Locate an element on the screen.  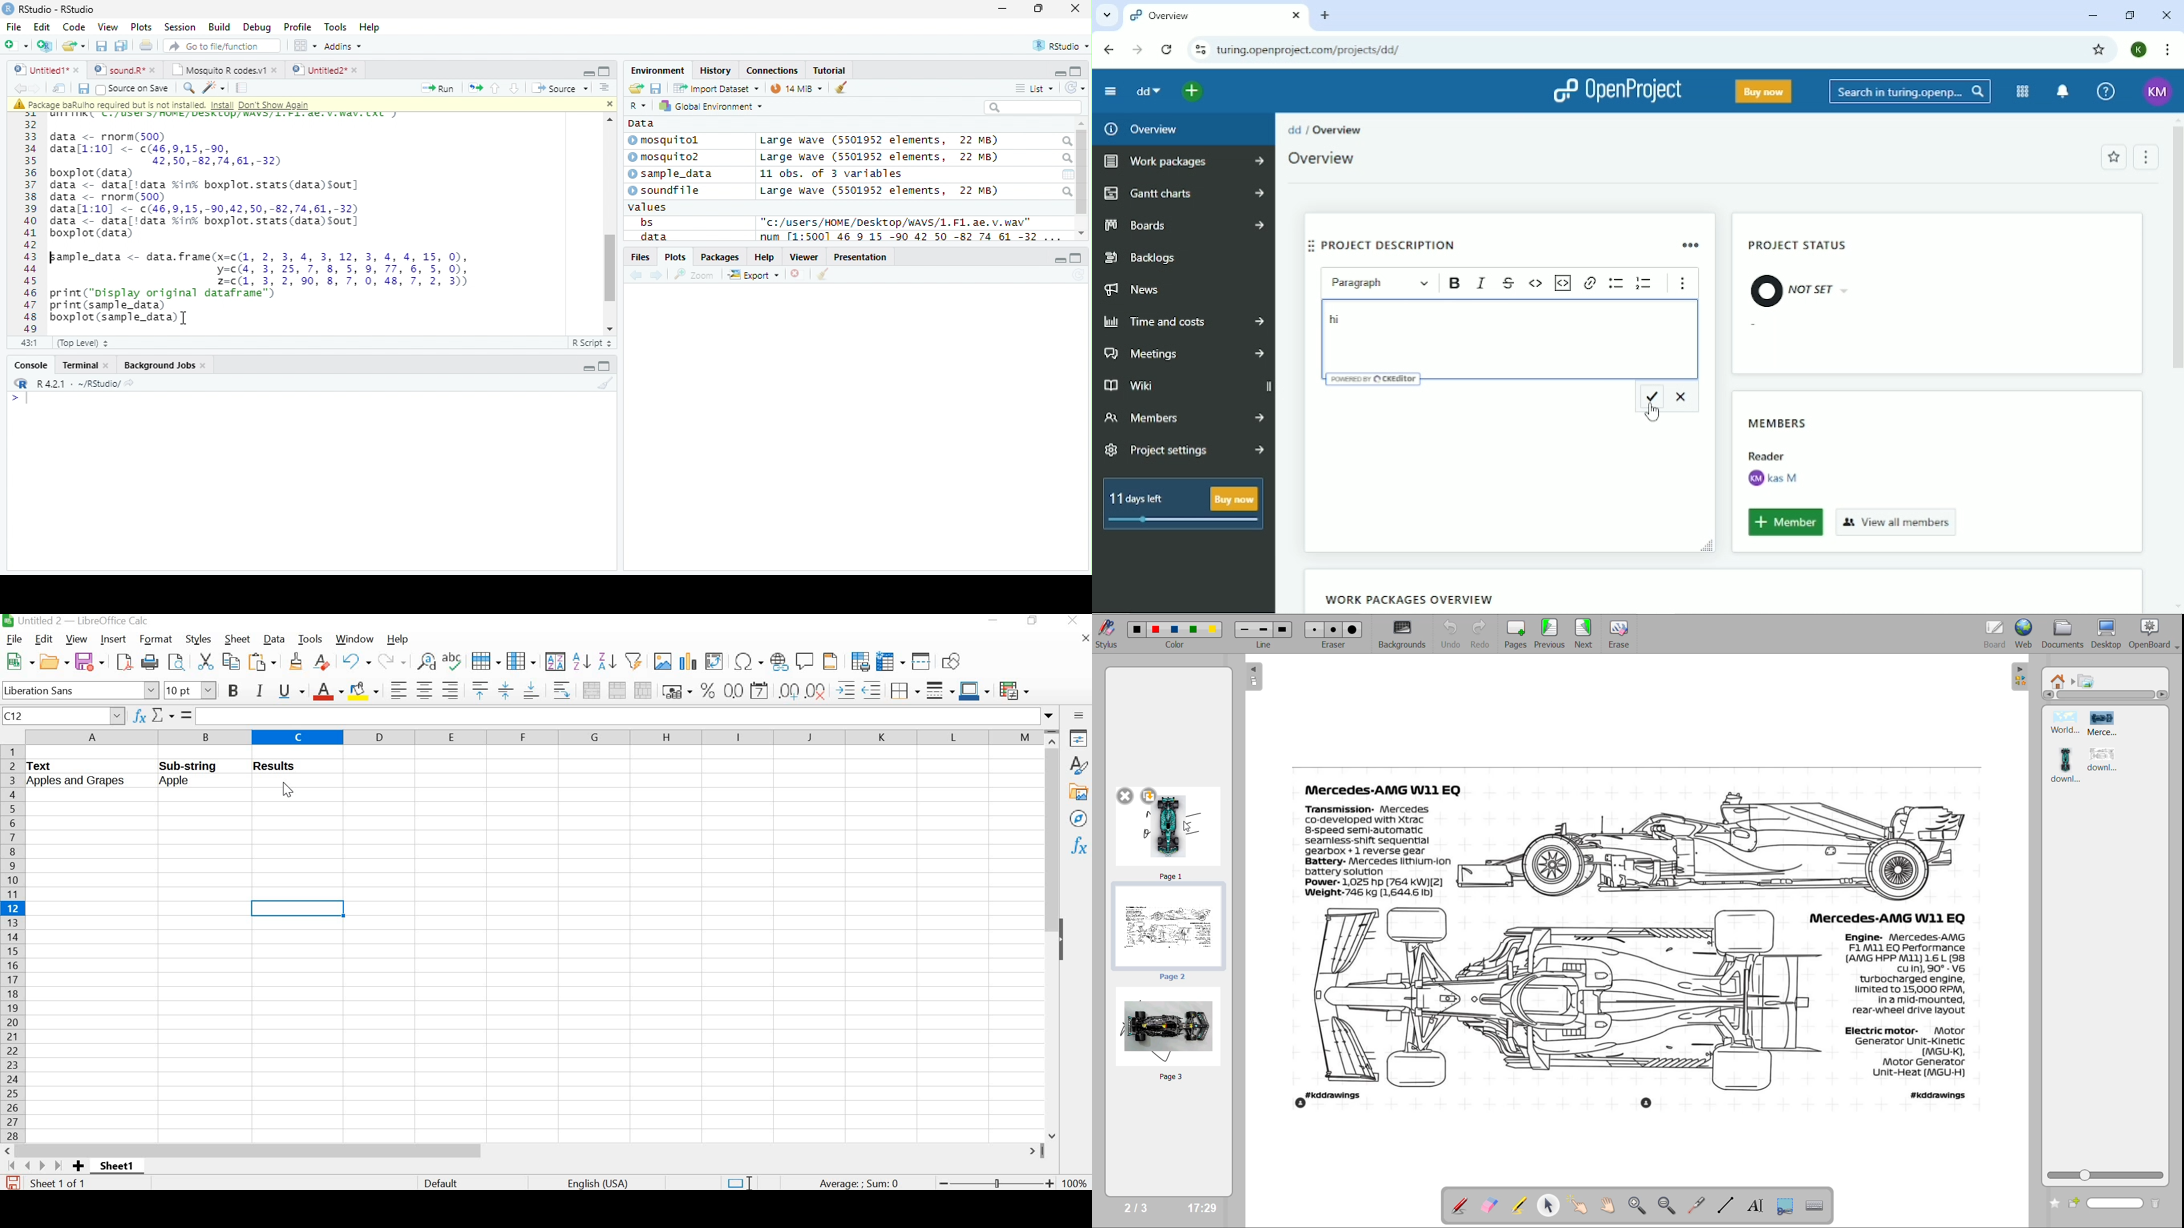
Help is located at coordinates (371, 27).